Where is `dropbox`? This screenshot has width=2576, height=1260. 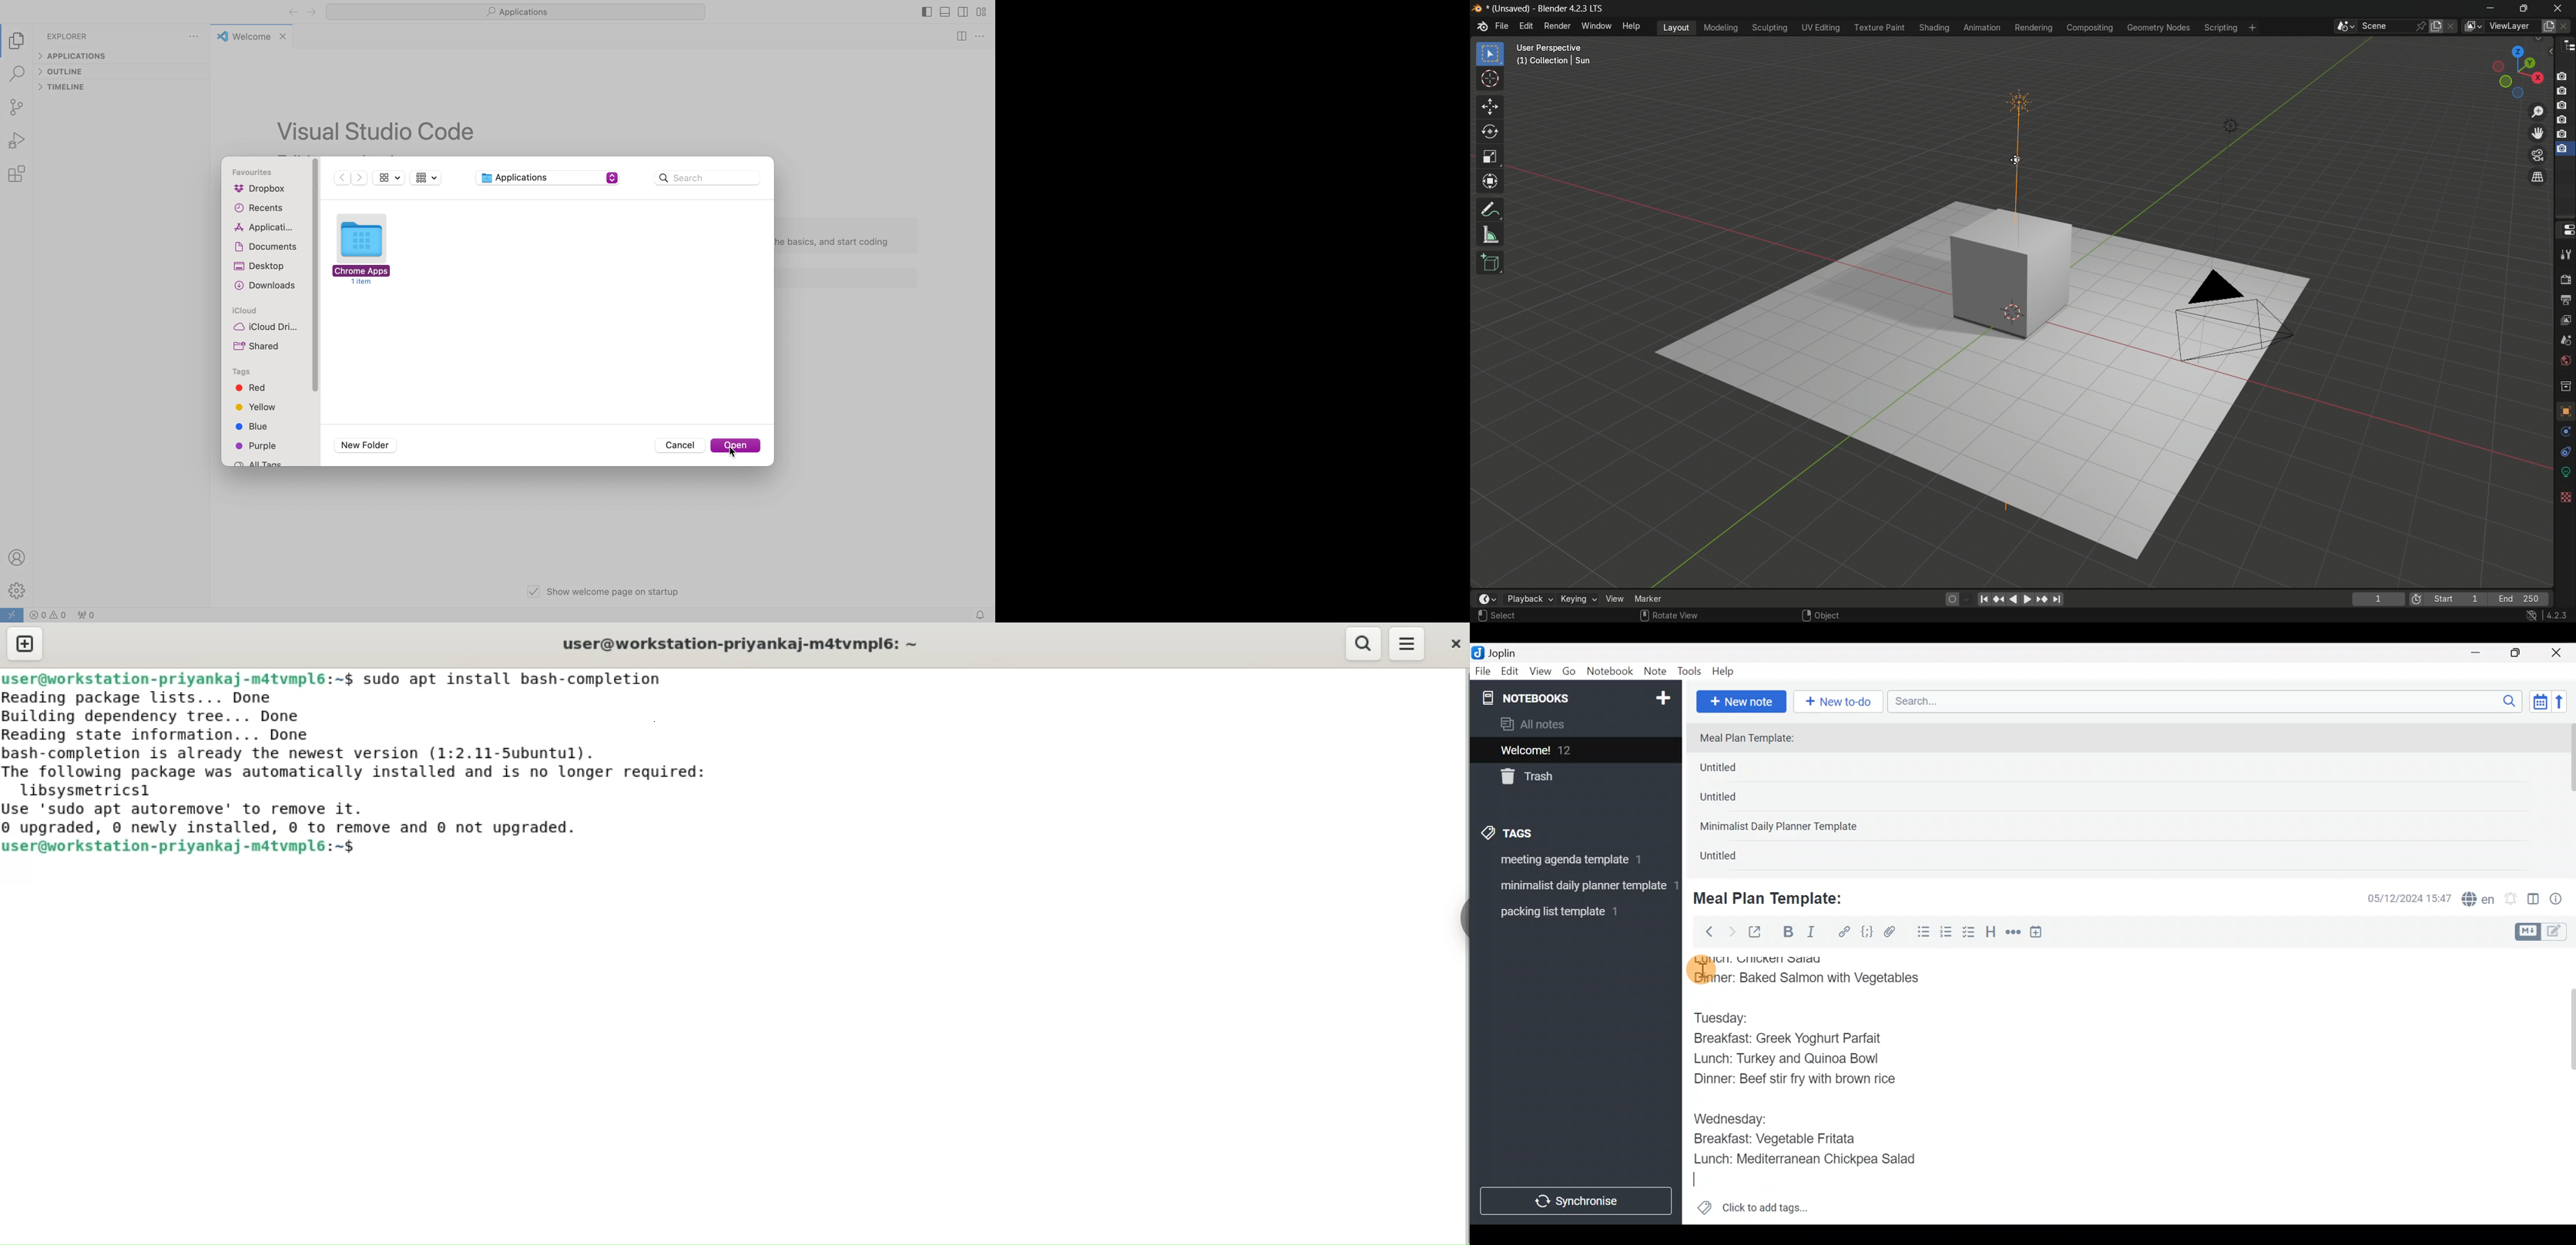
dropbox is located at coordinates (265, 190).